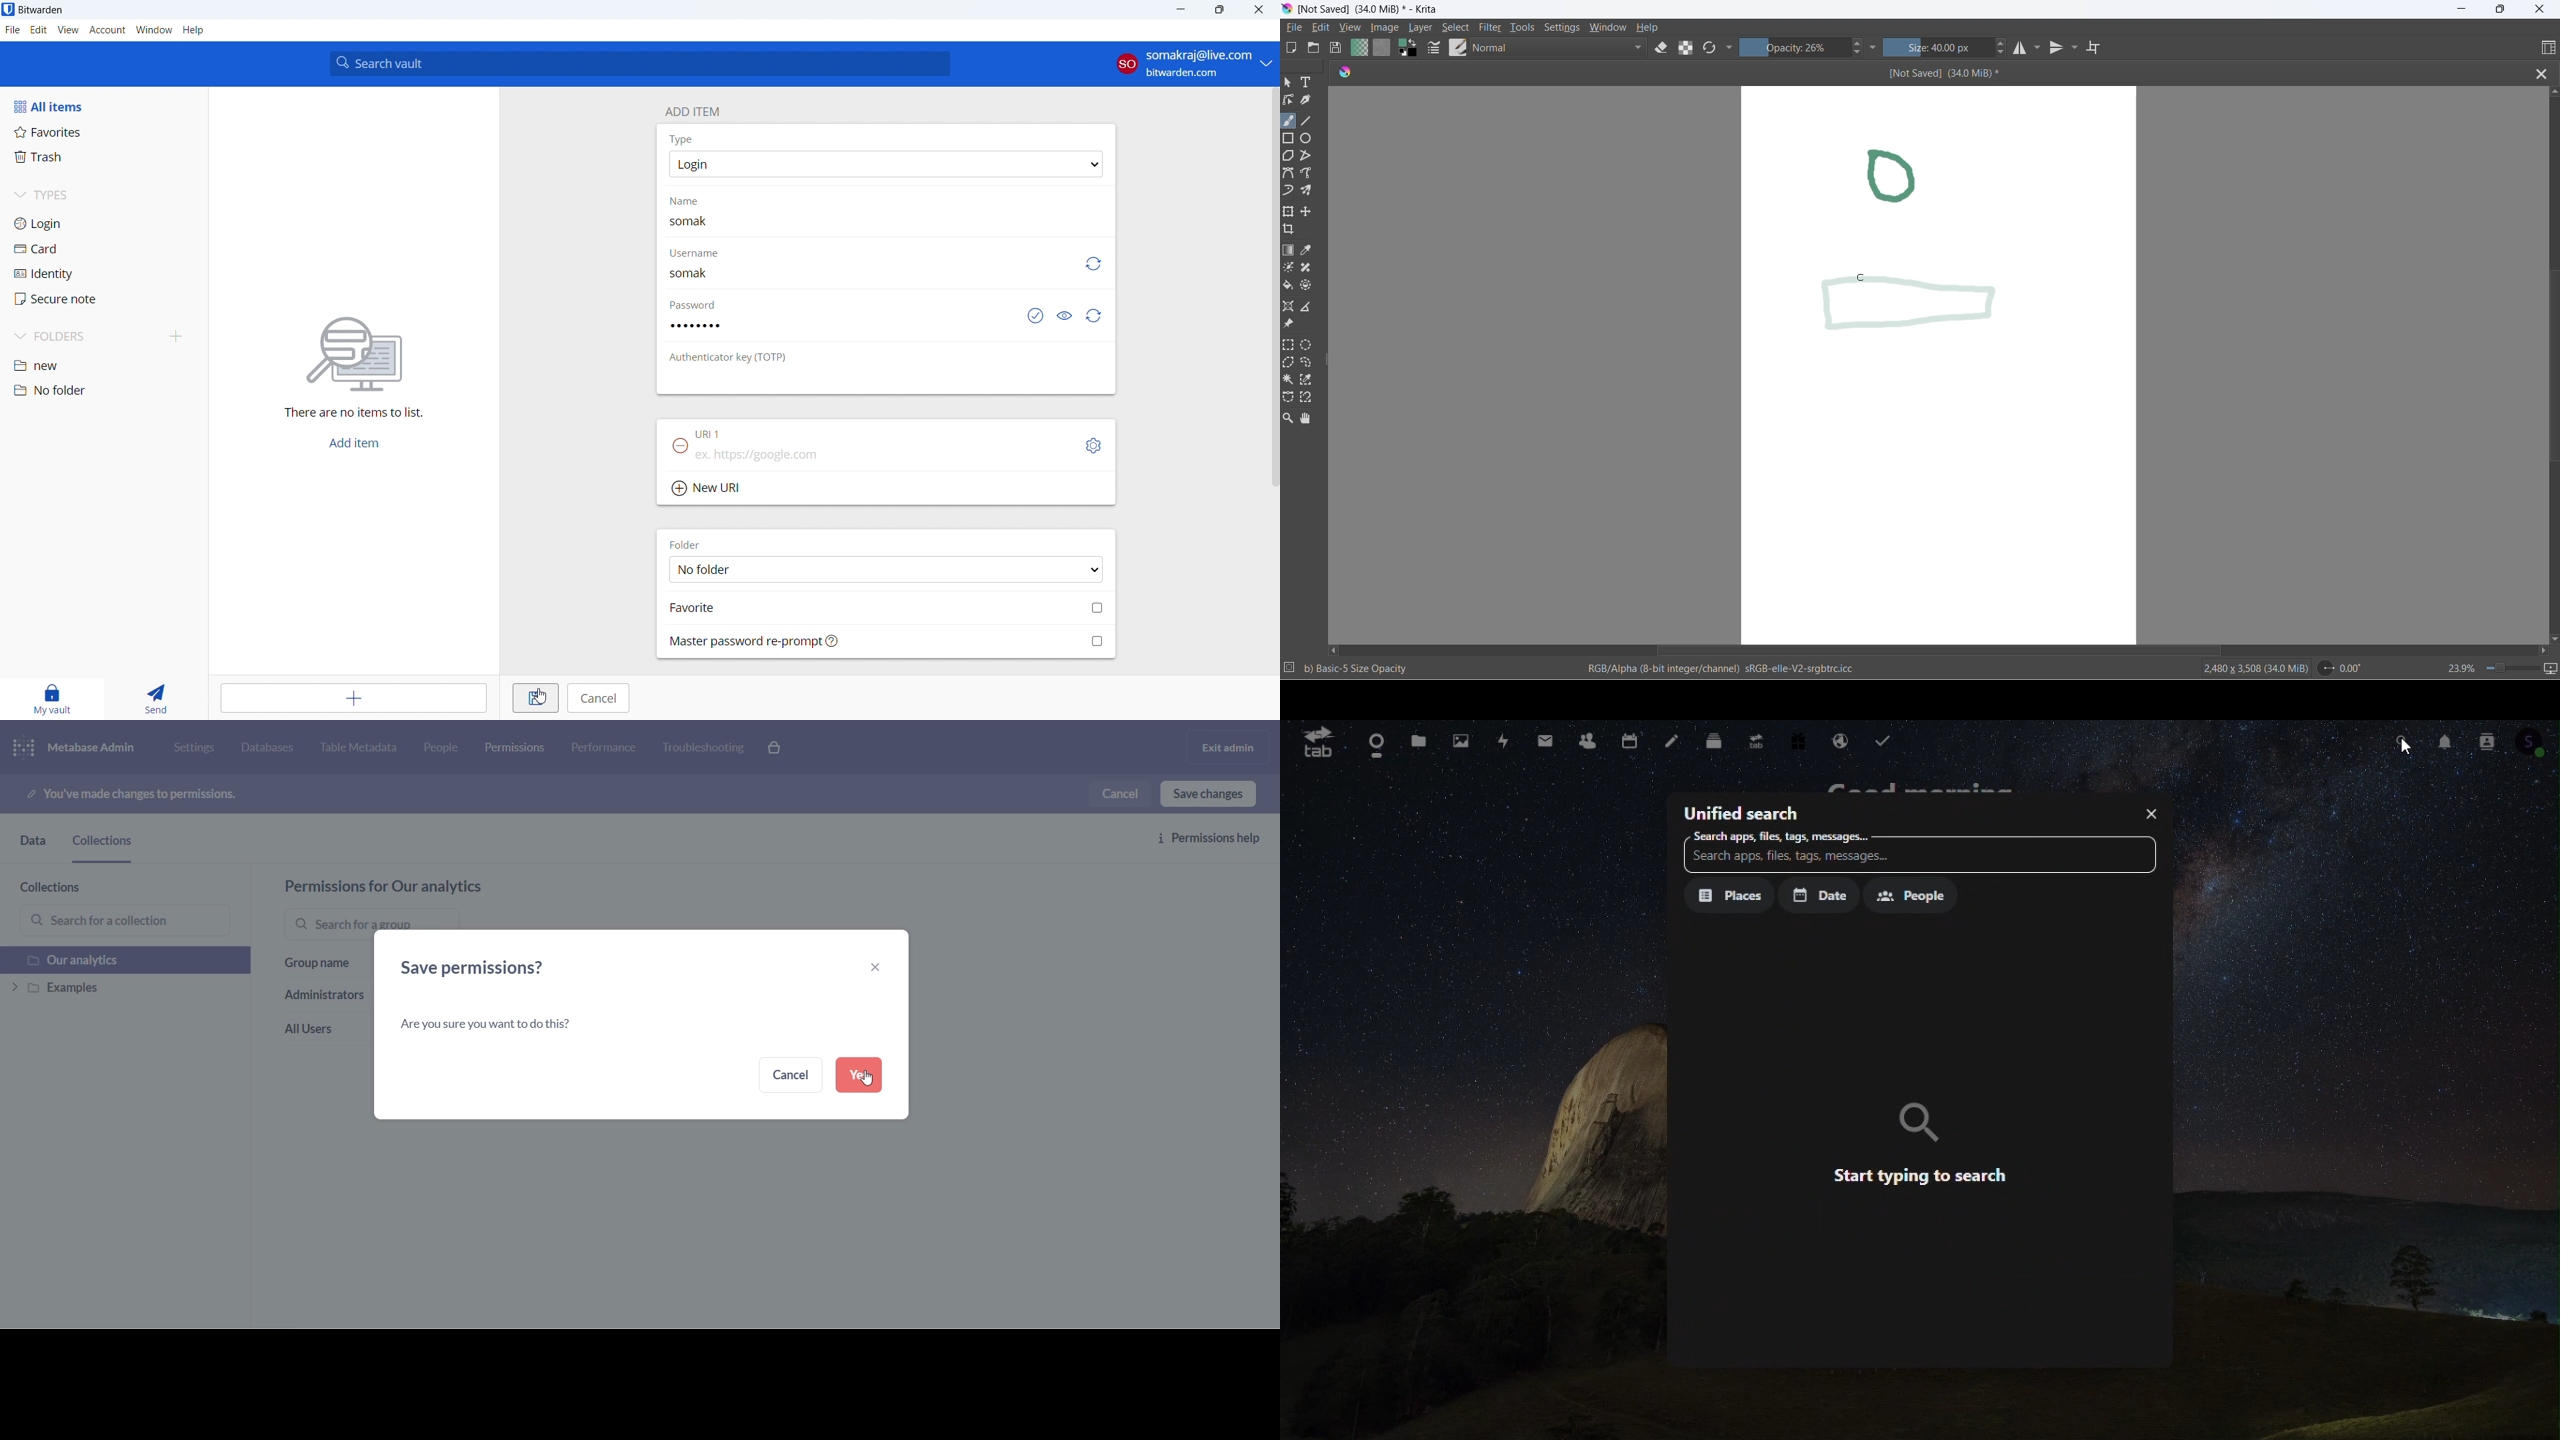 The image size is (2576, 1456). What do you see at coordinates (2076, 49) in the screenshot?
I see `vertical mirror tools settings dropdown button` at bounding box center [2076, 49].